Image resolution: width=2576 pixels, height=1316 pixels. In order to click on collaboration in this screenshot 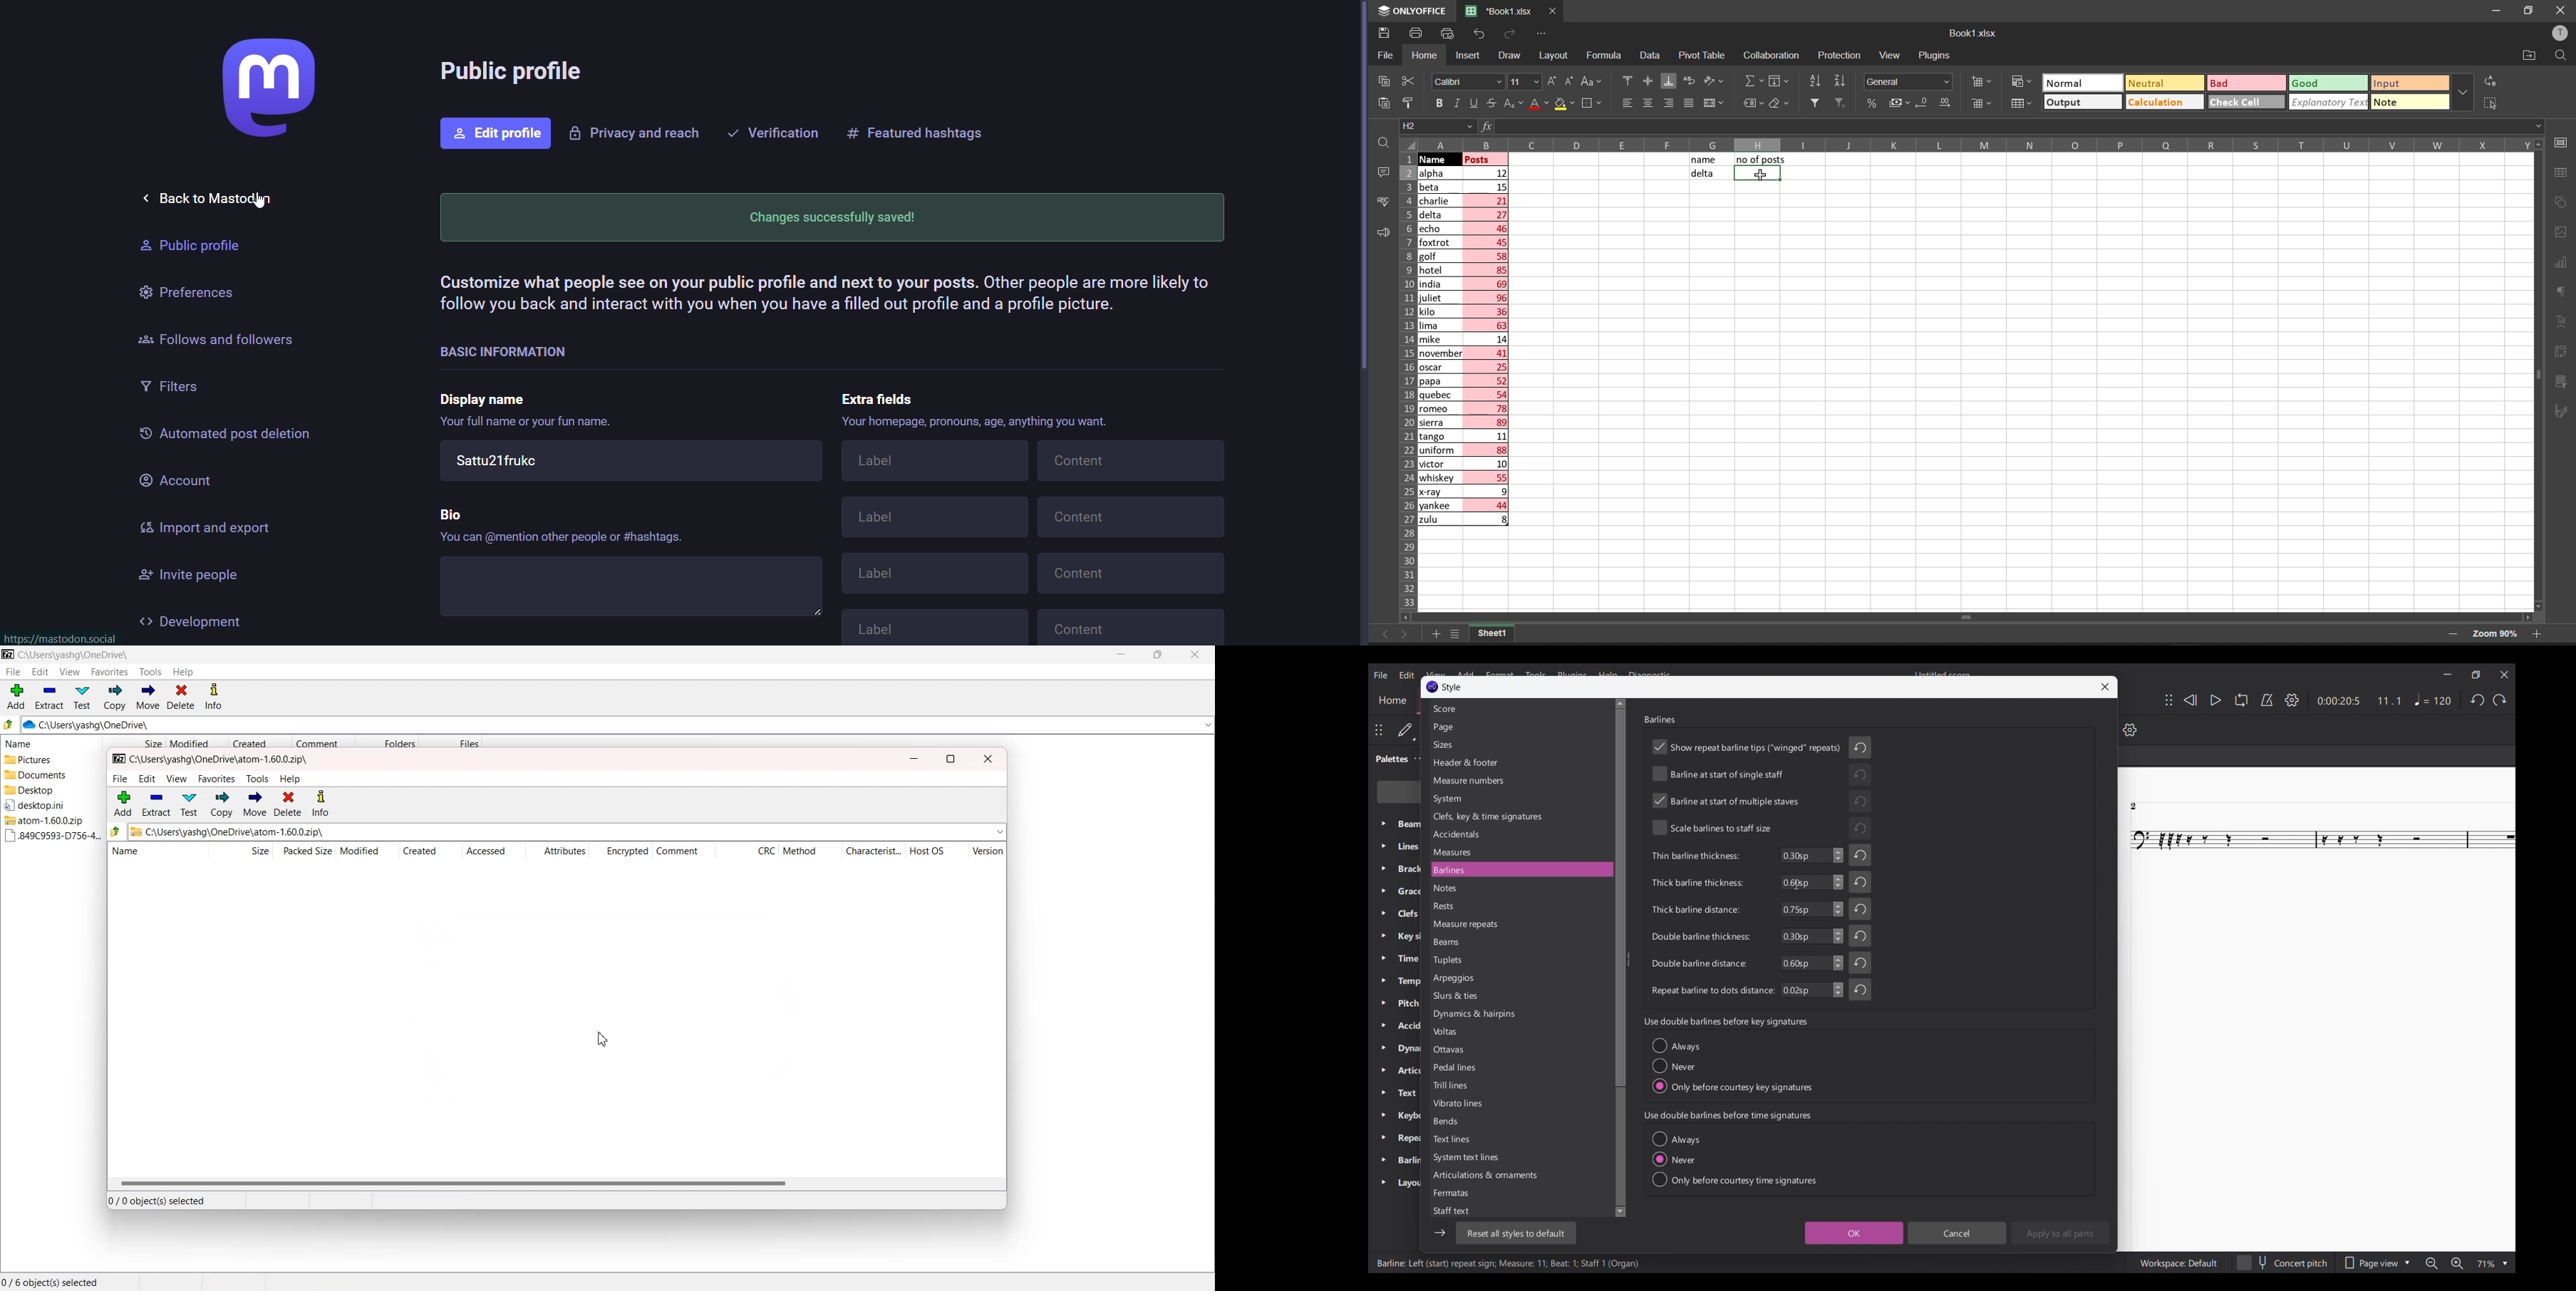, I will do `click(1773, 55)`.